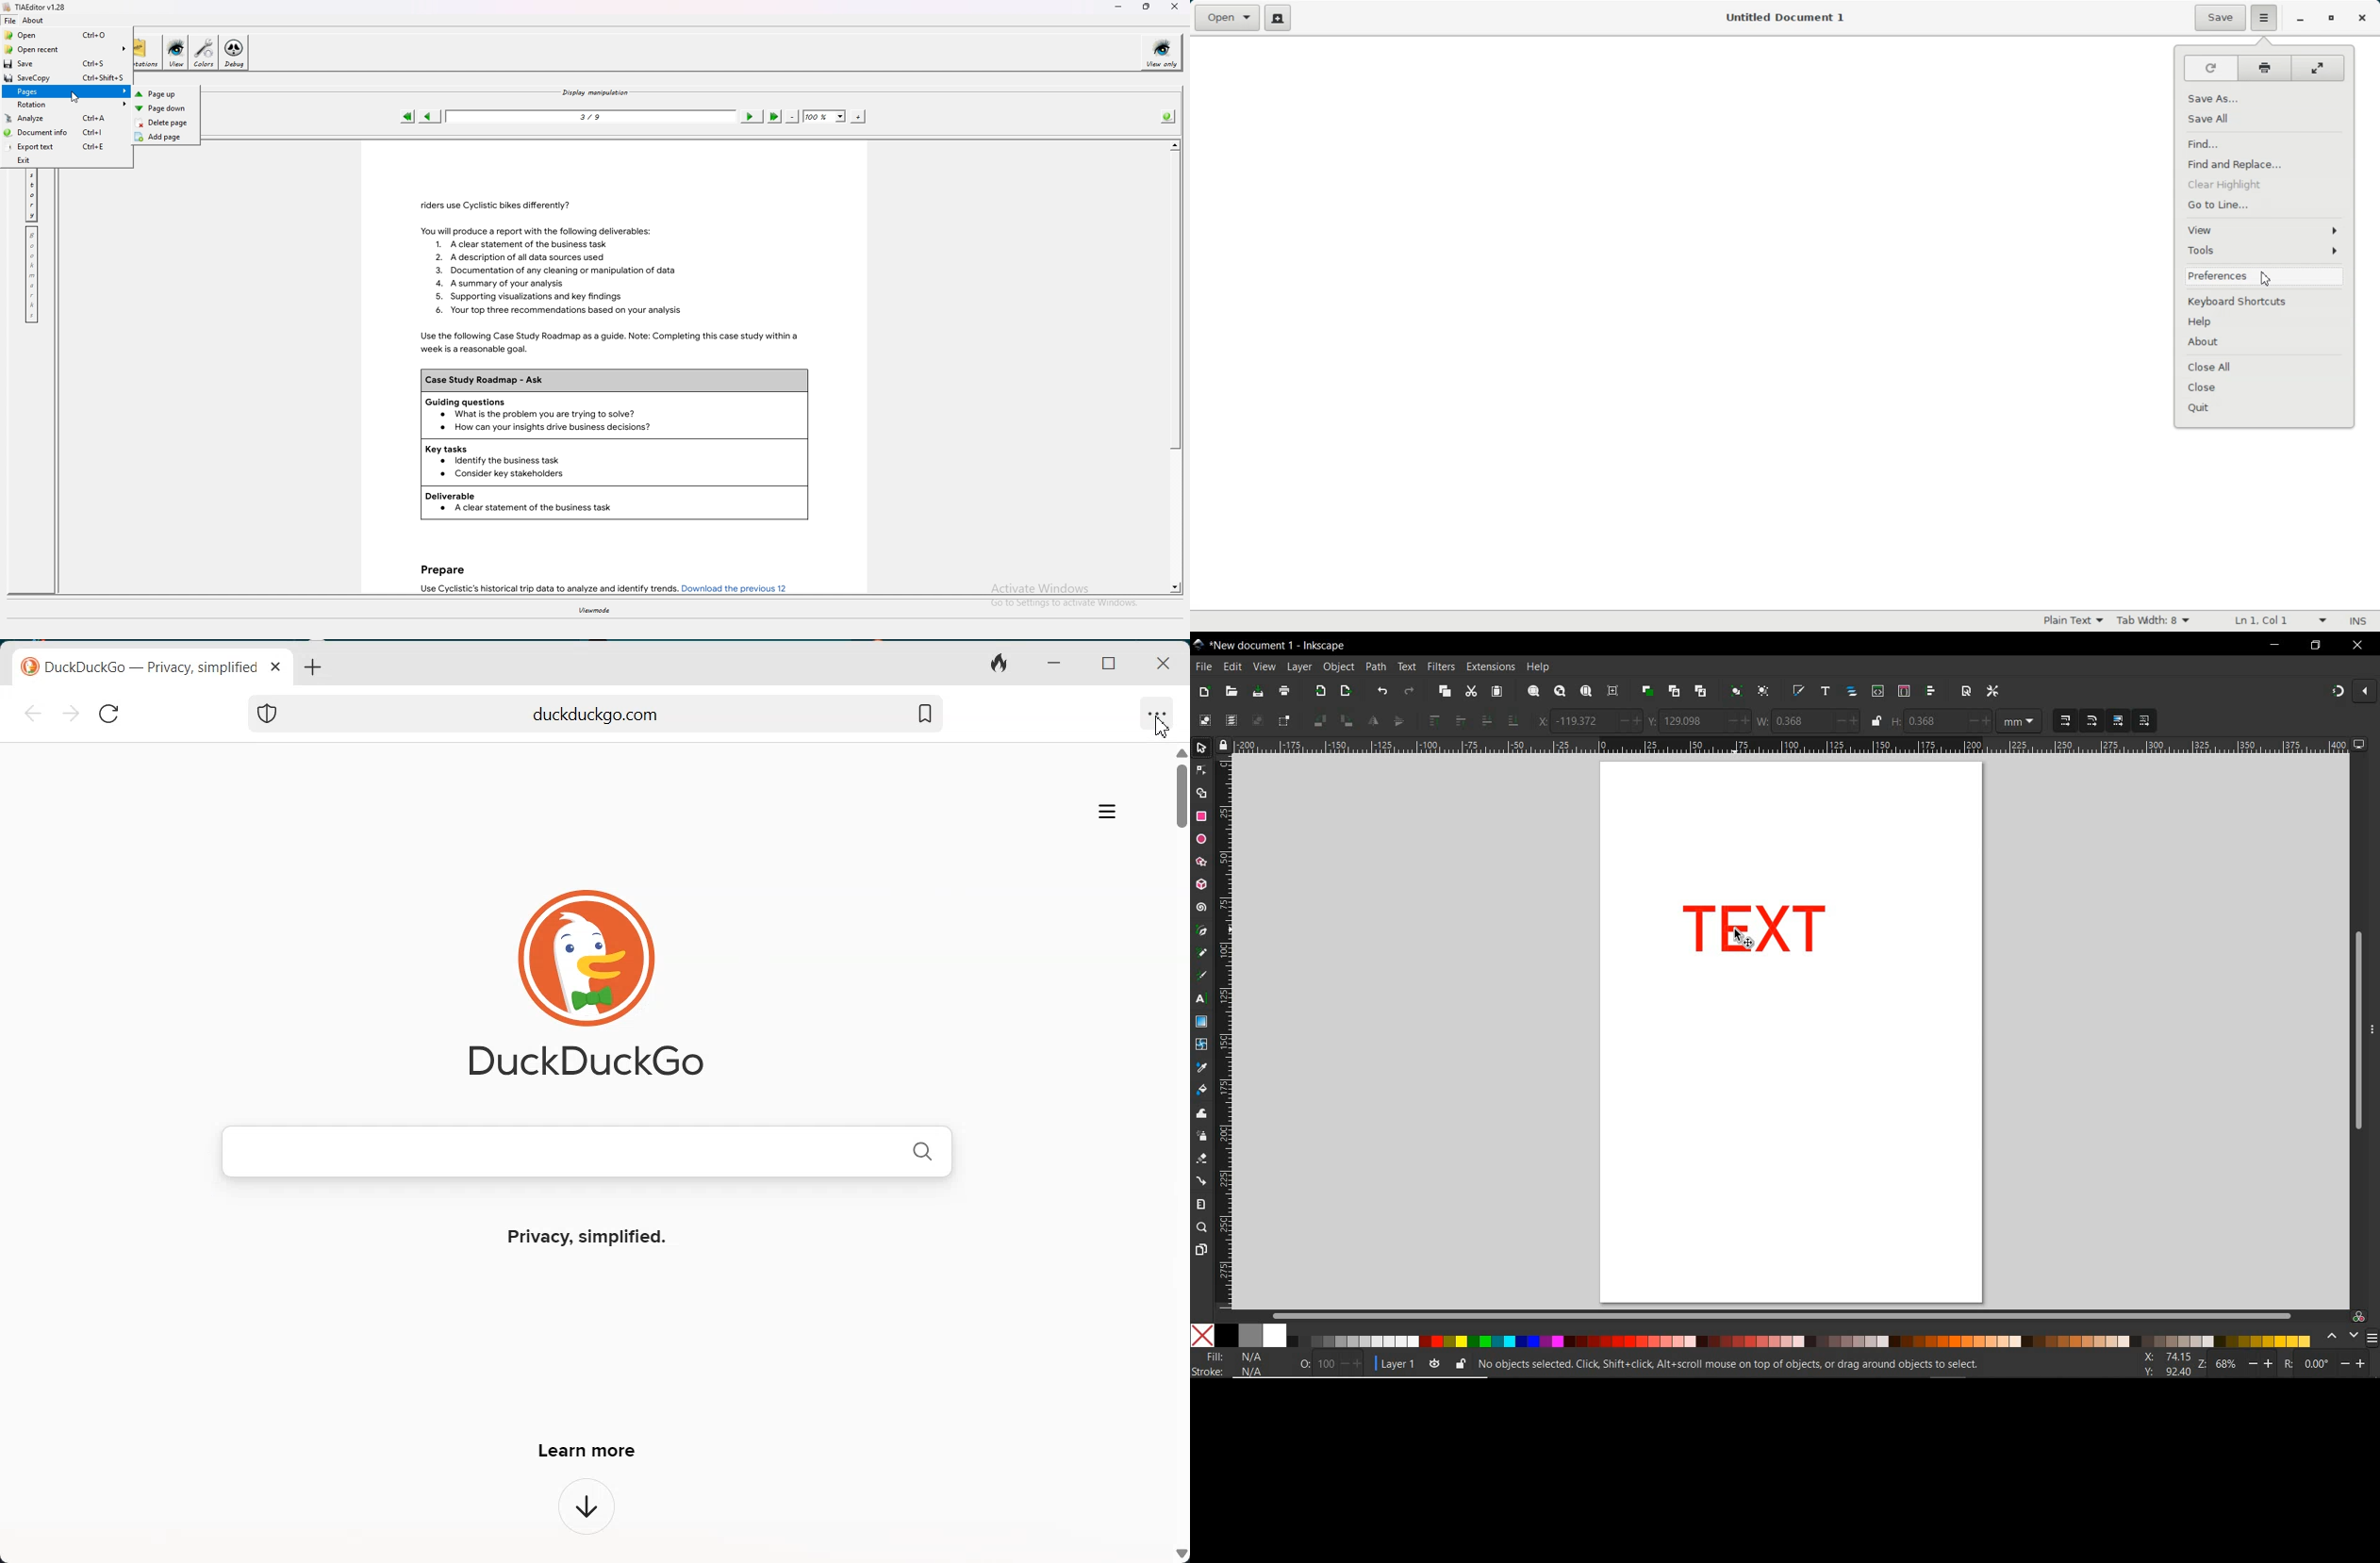 The image size is (2380, 1568). What do you see at coordinates (2265, 183) in the screenshot?
I see `Clear Highlight` at bounding box center [2265, 183].